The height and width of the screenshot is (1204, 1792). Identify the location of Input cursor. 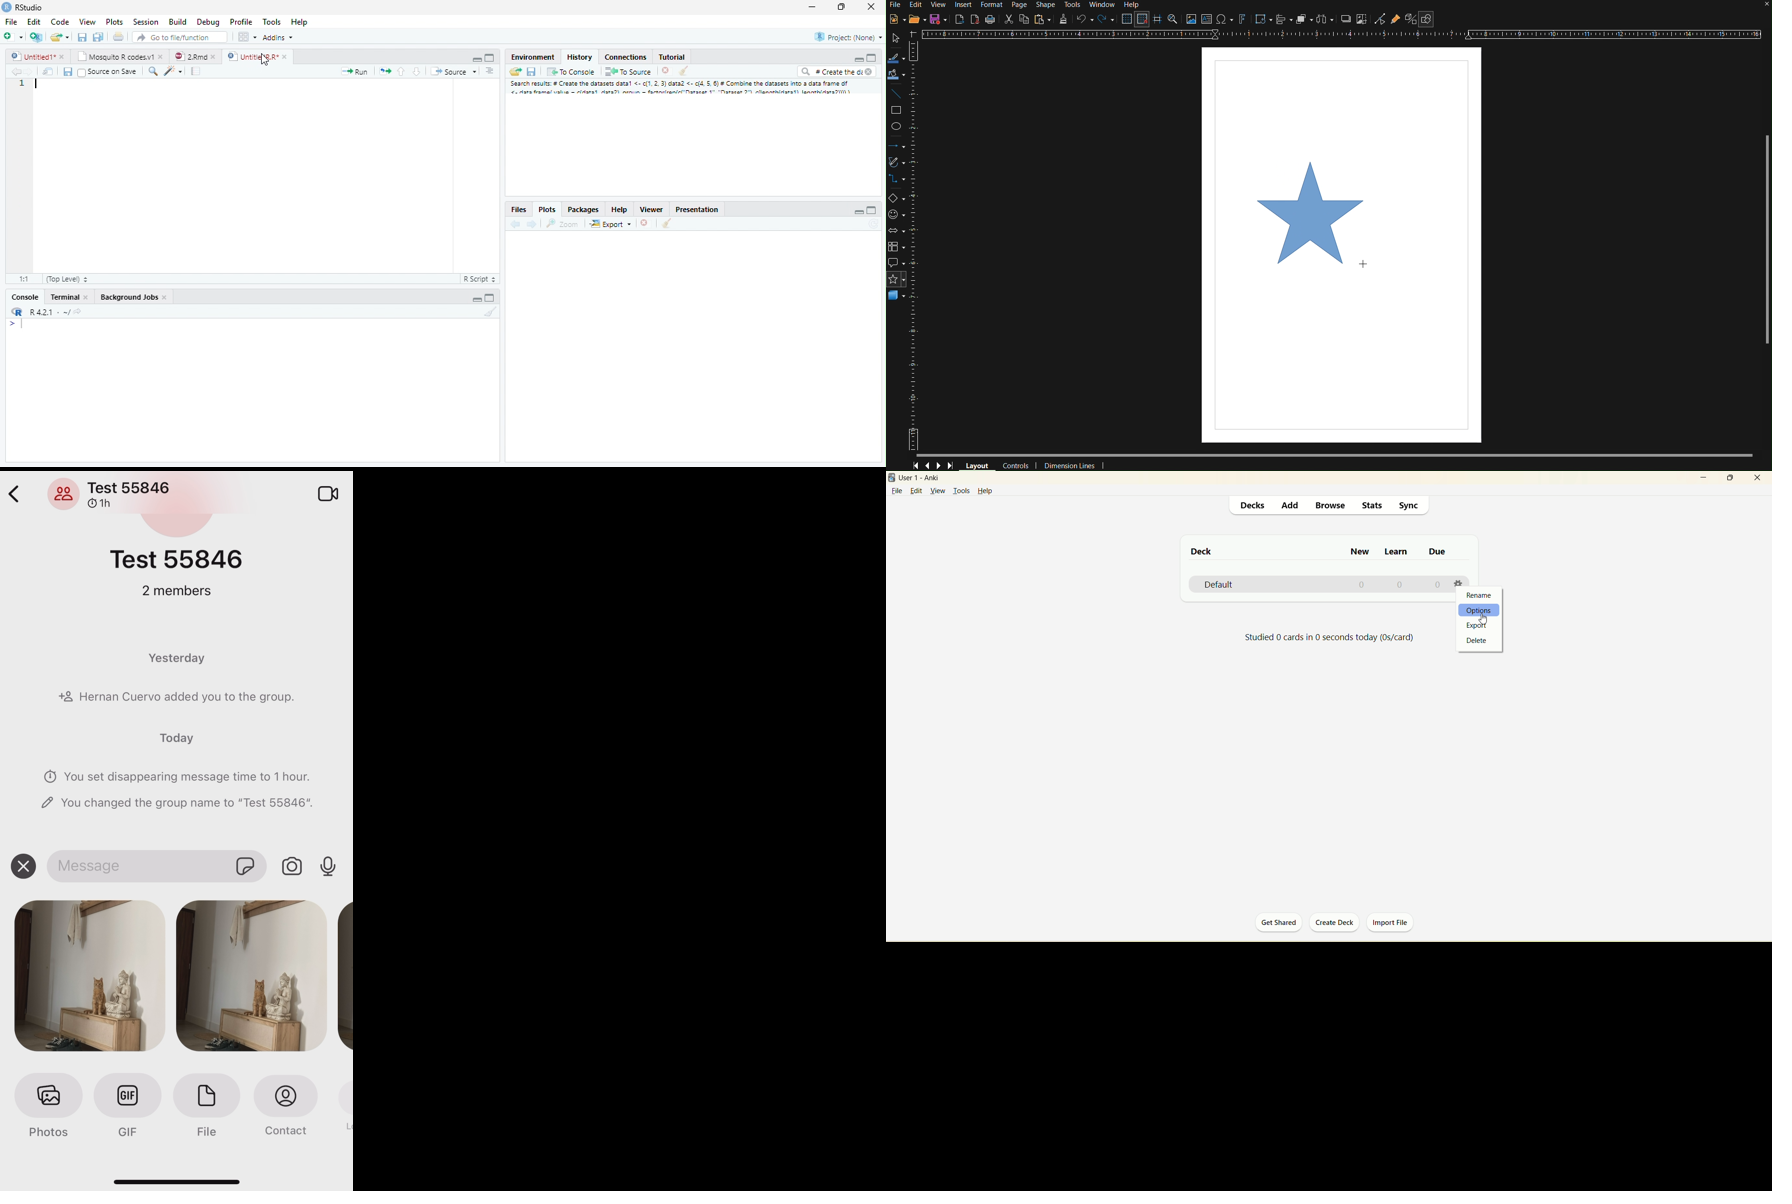
(19, 325).